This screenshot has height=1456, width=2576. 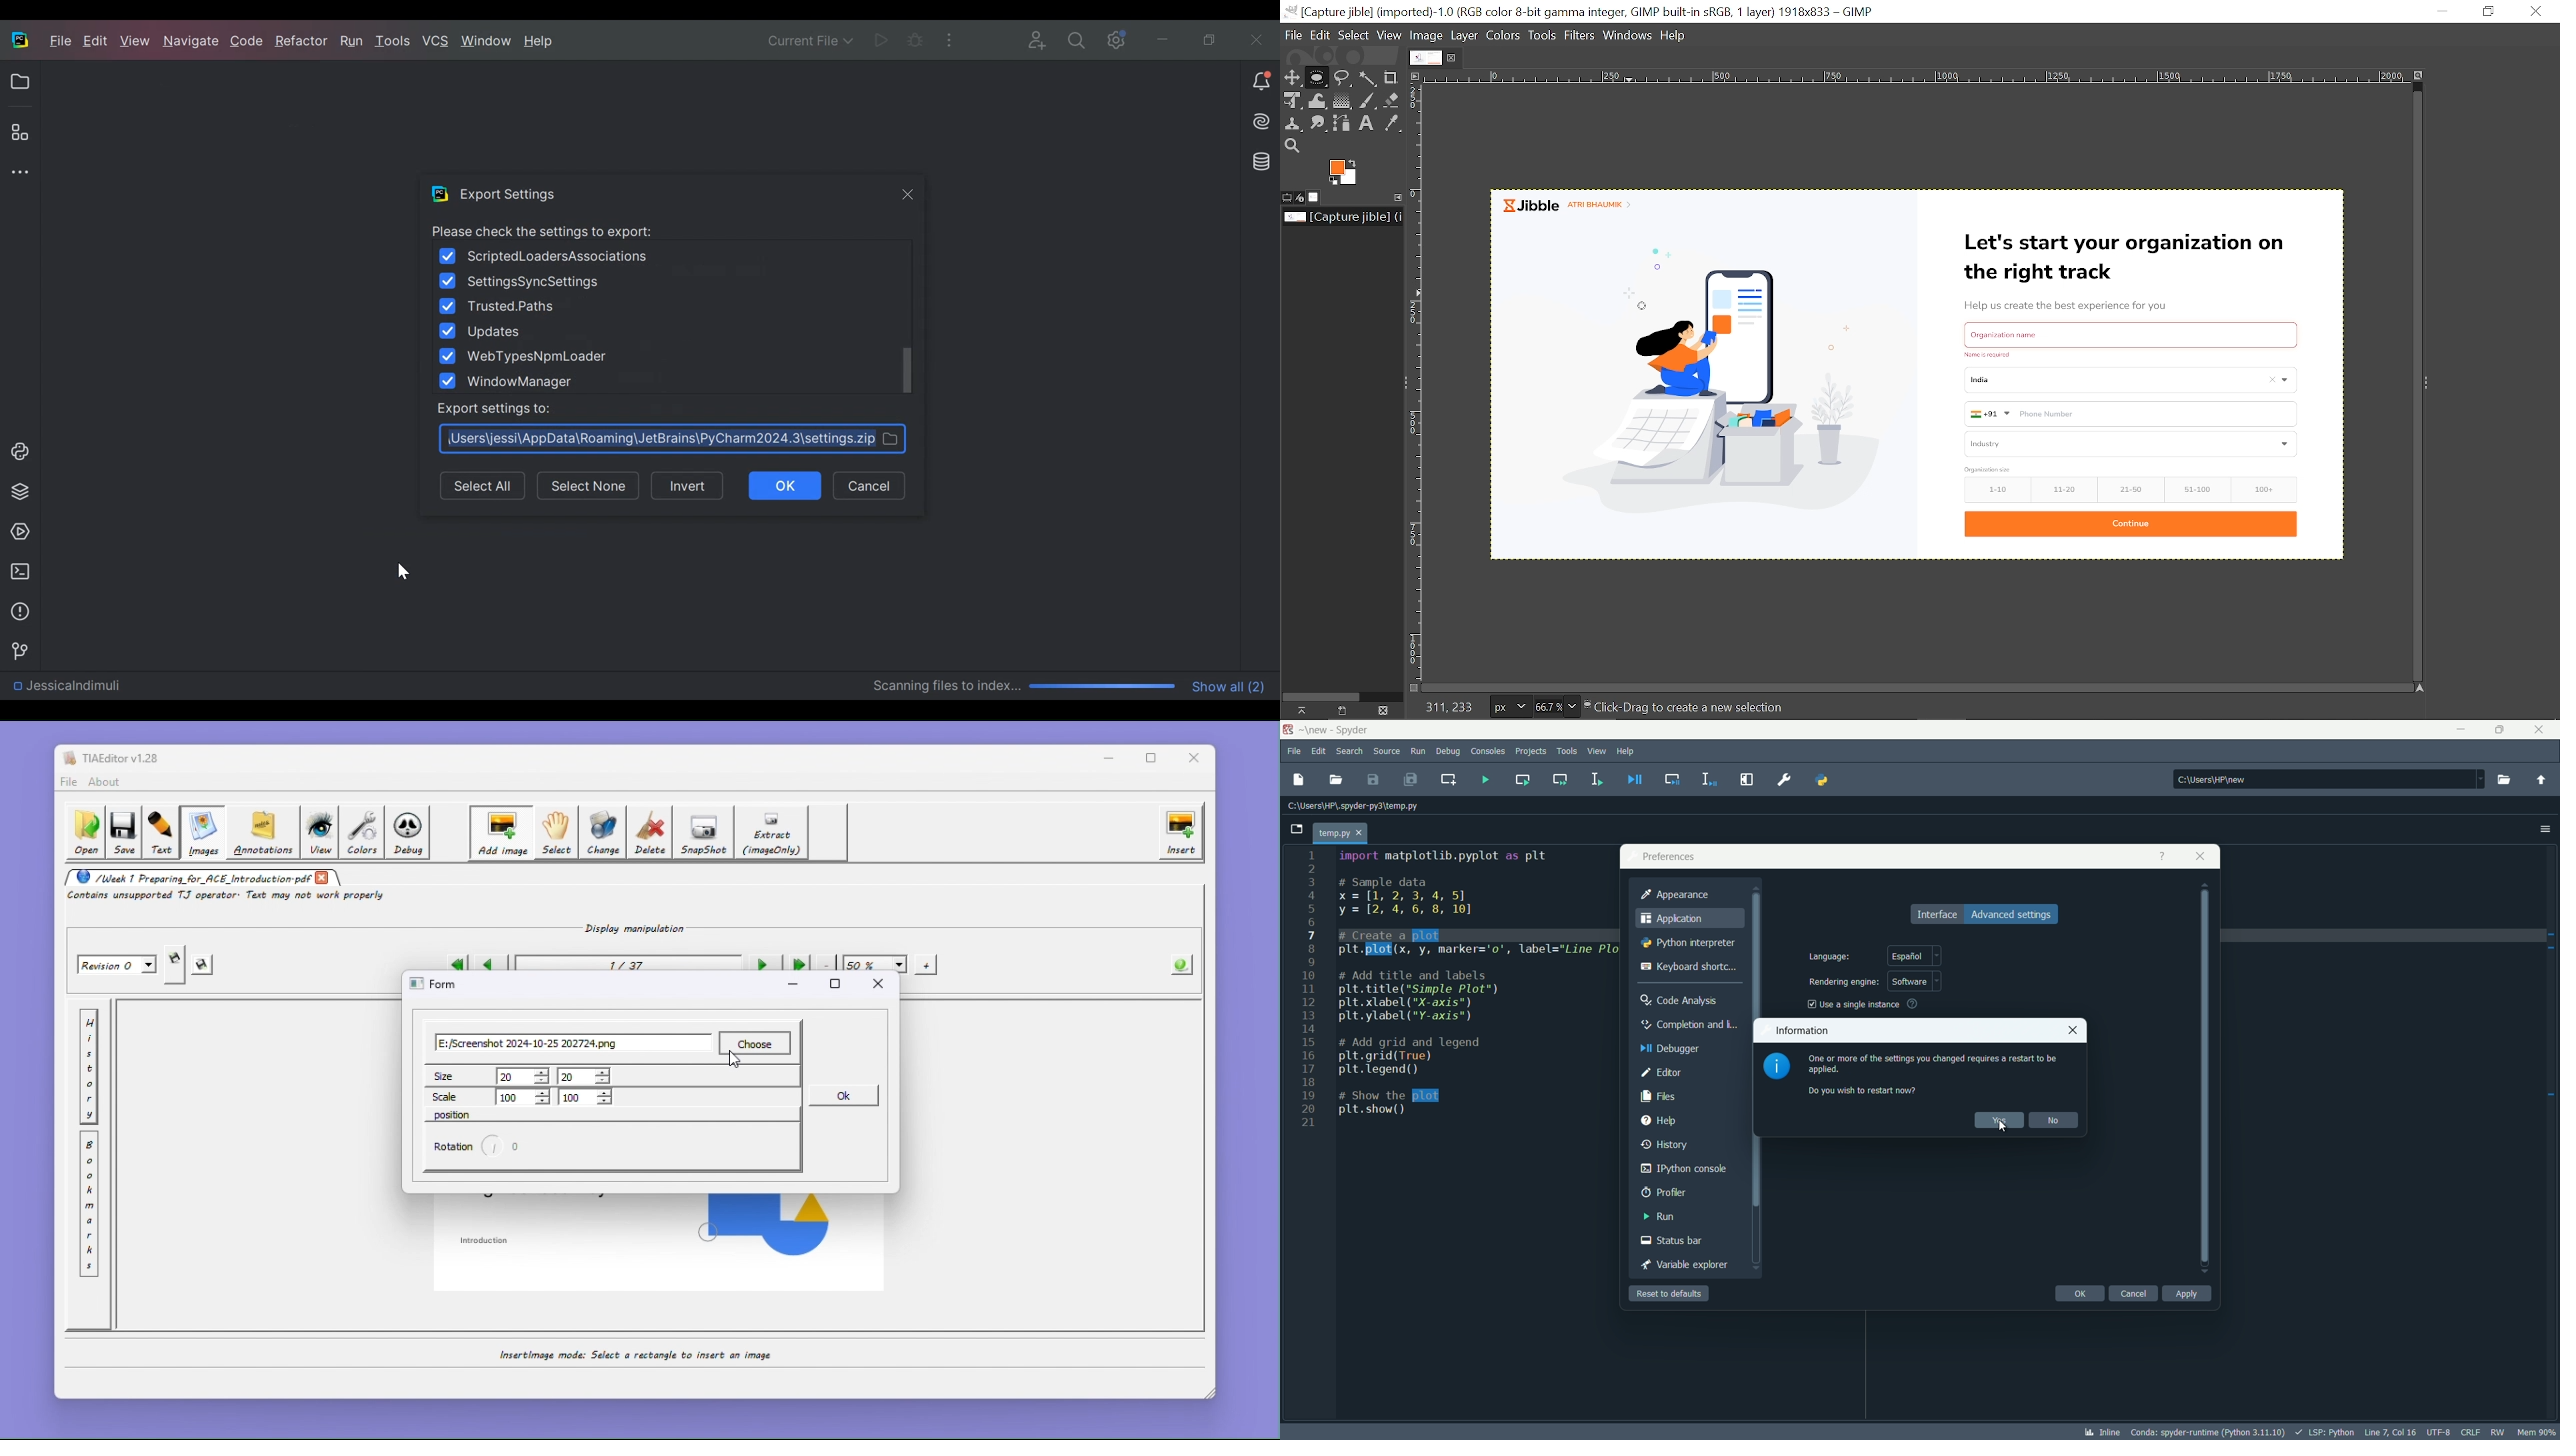 I want to click on search, so click(x=1350, y=751).